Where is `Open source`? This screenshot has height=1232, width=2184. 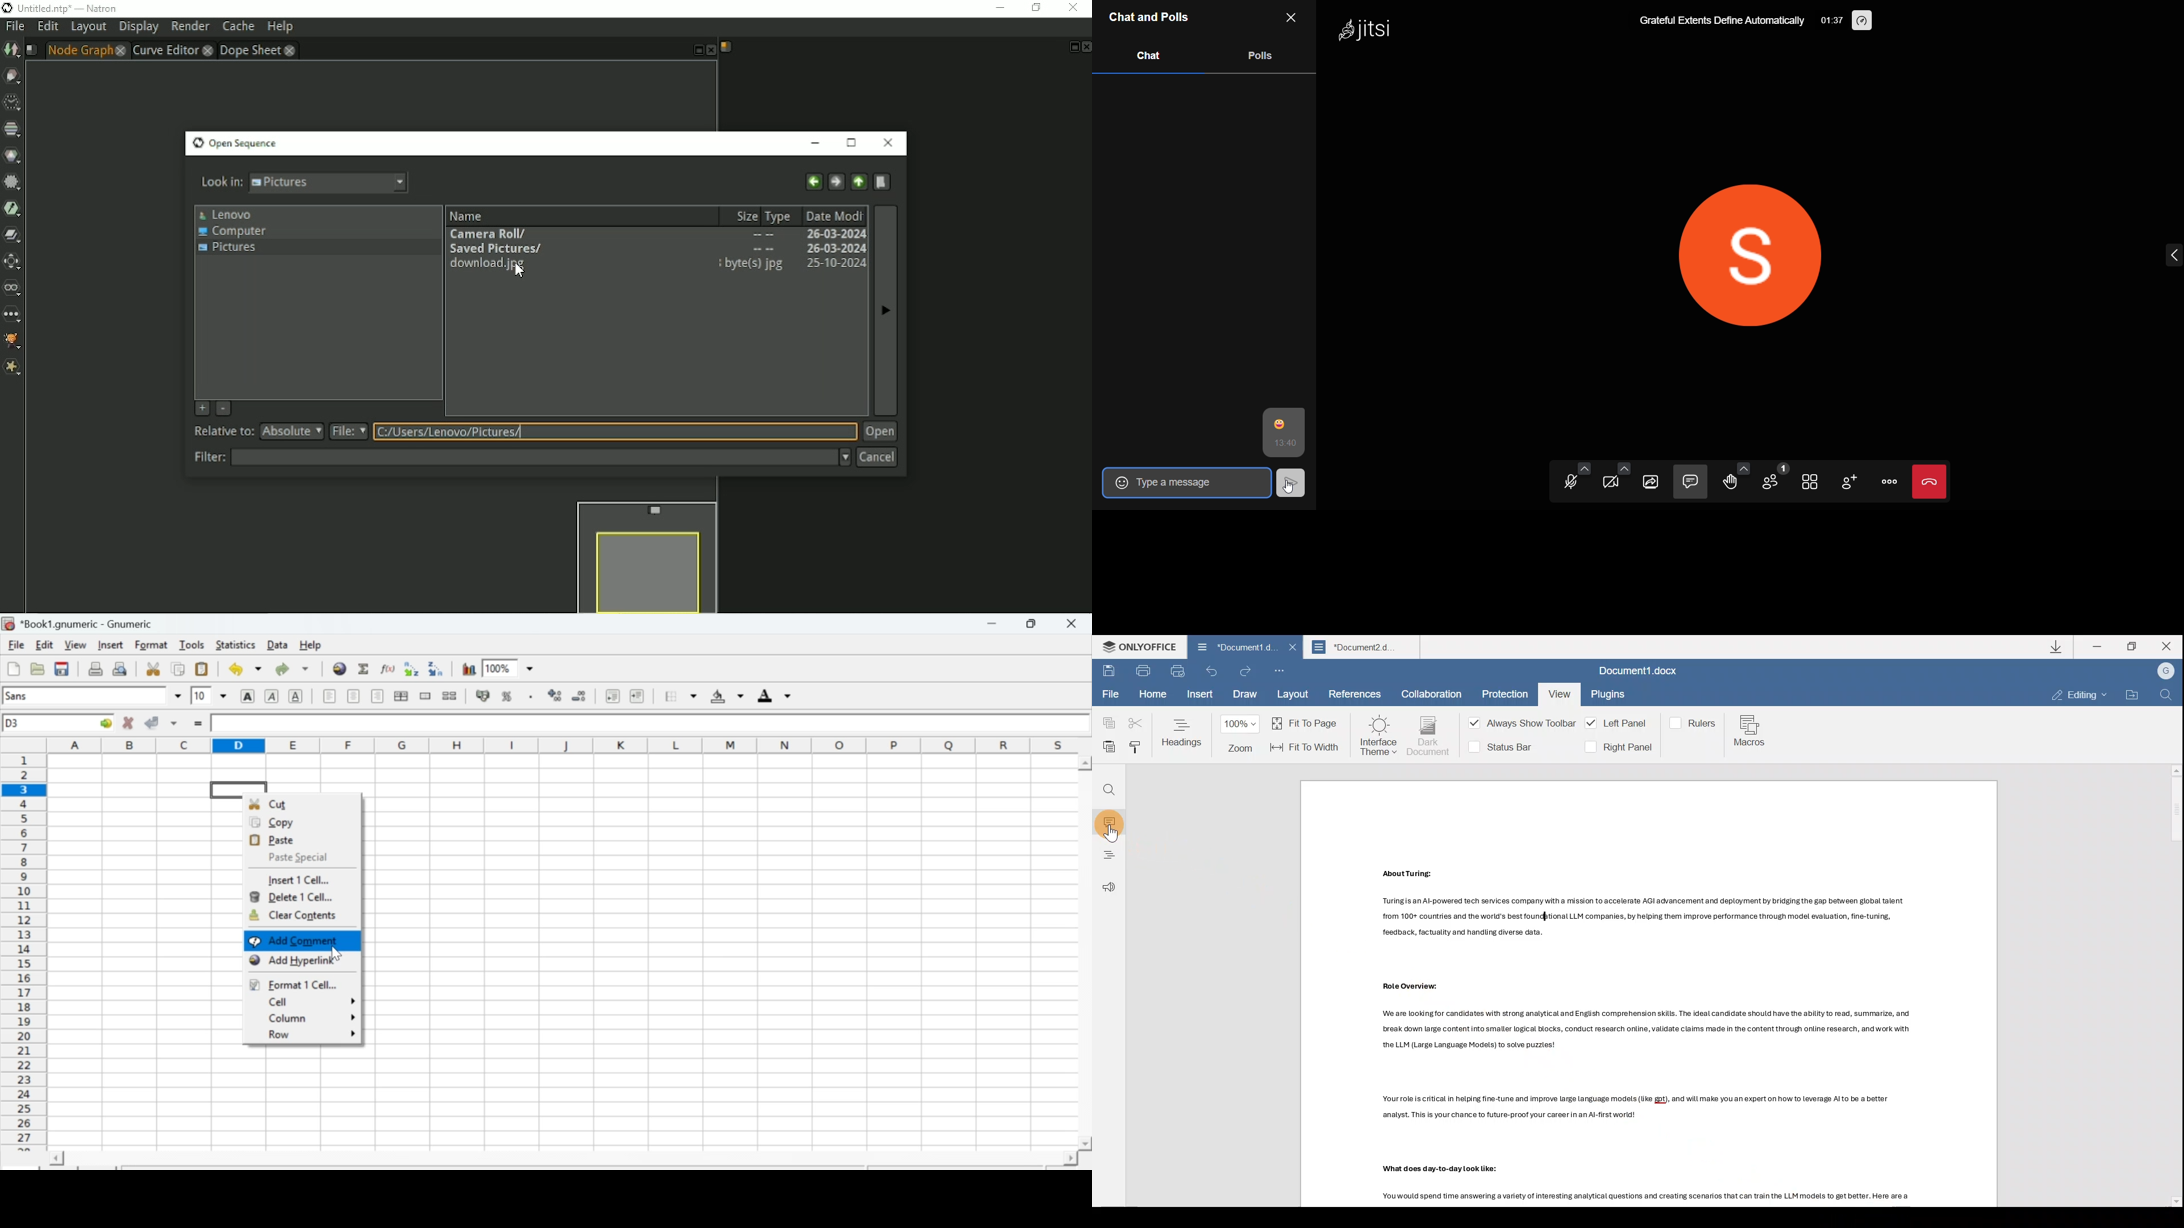
Open source is located at coordinates (235, 144).